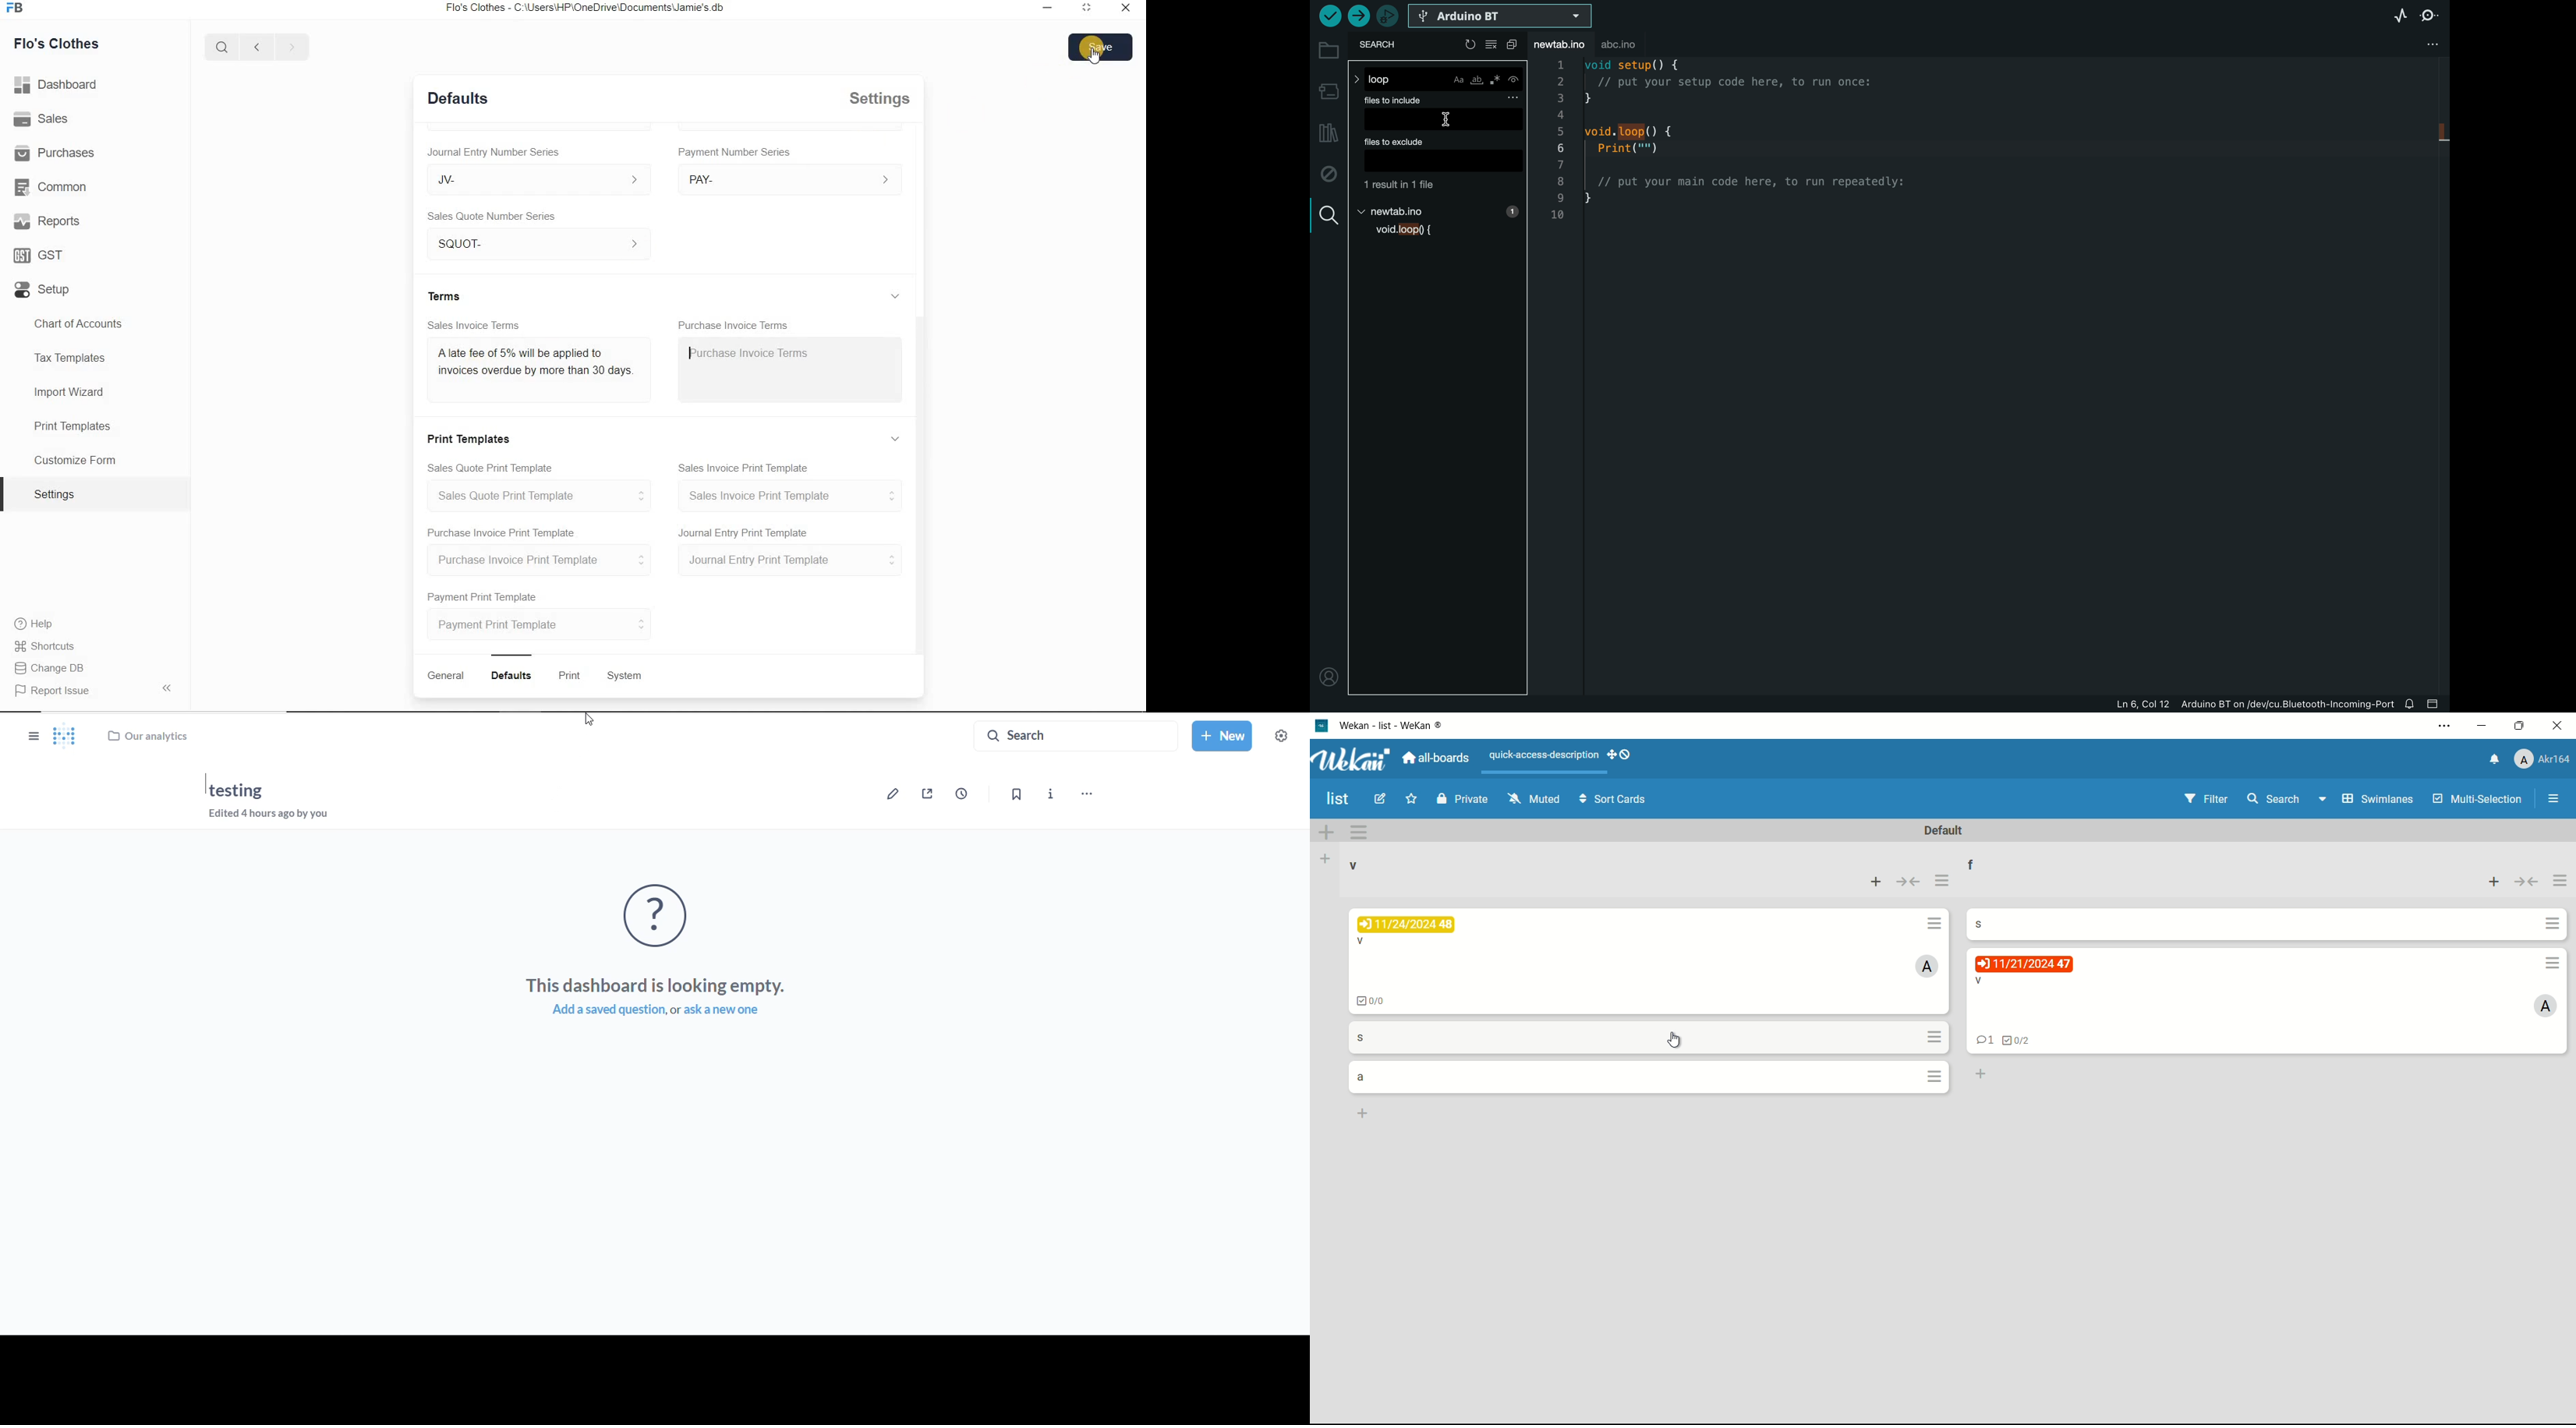 The height and width of the screenshot is (1428, 2576). Describe the element at coordinates (472, 437) in the screenshot. I see `Print Templates` at that location.